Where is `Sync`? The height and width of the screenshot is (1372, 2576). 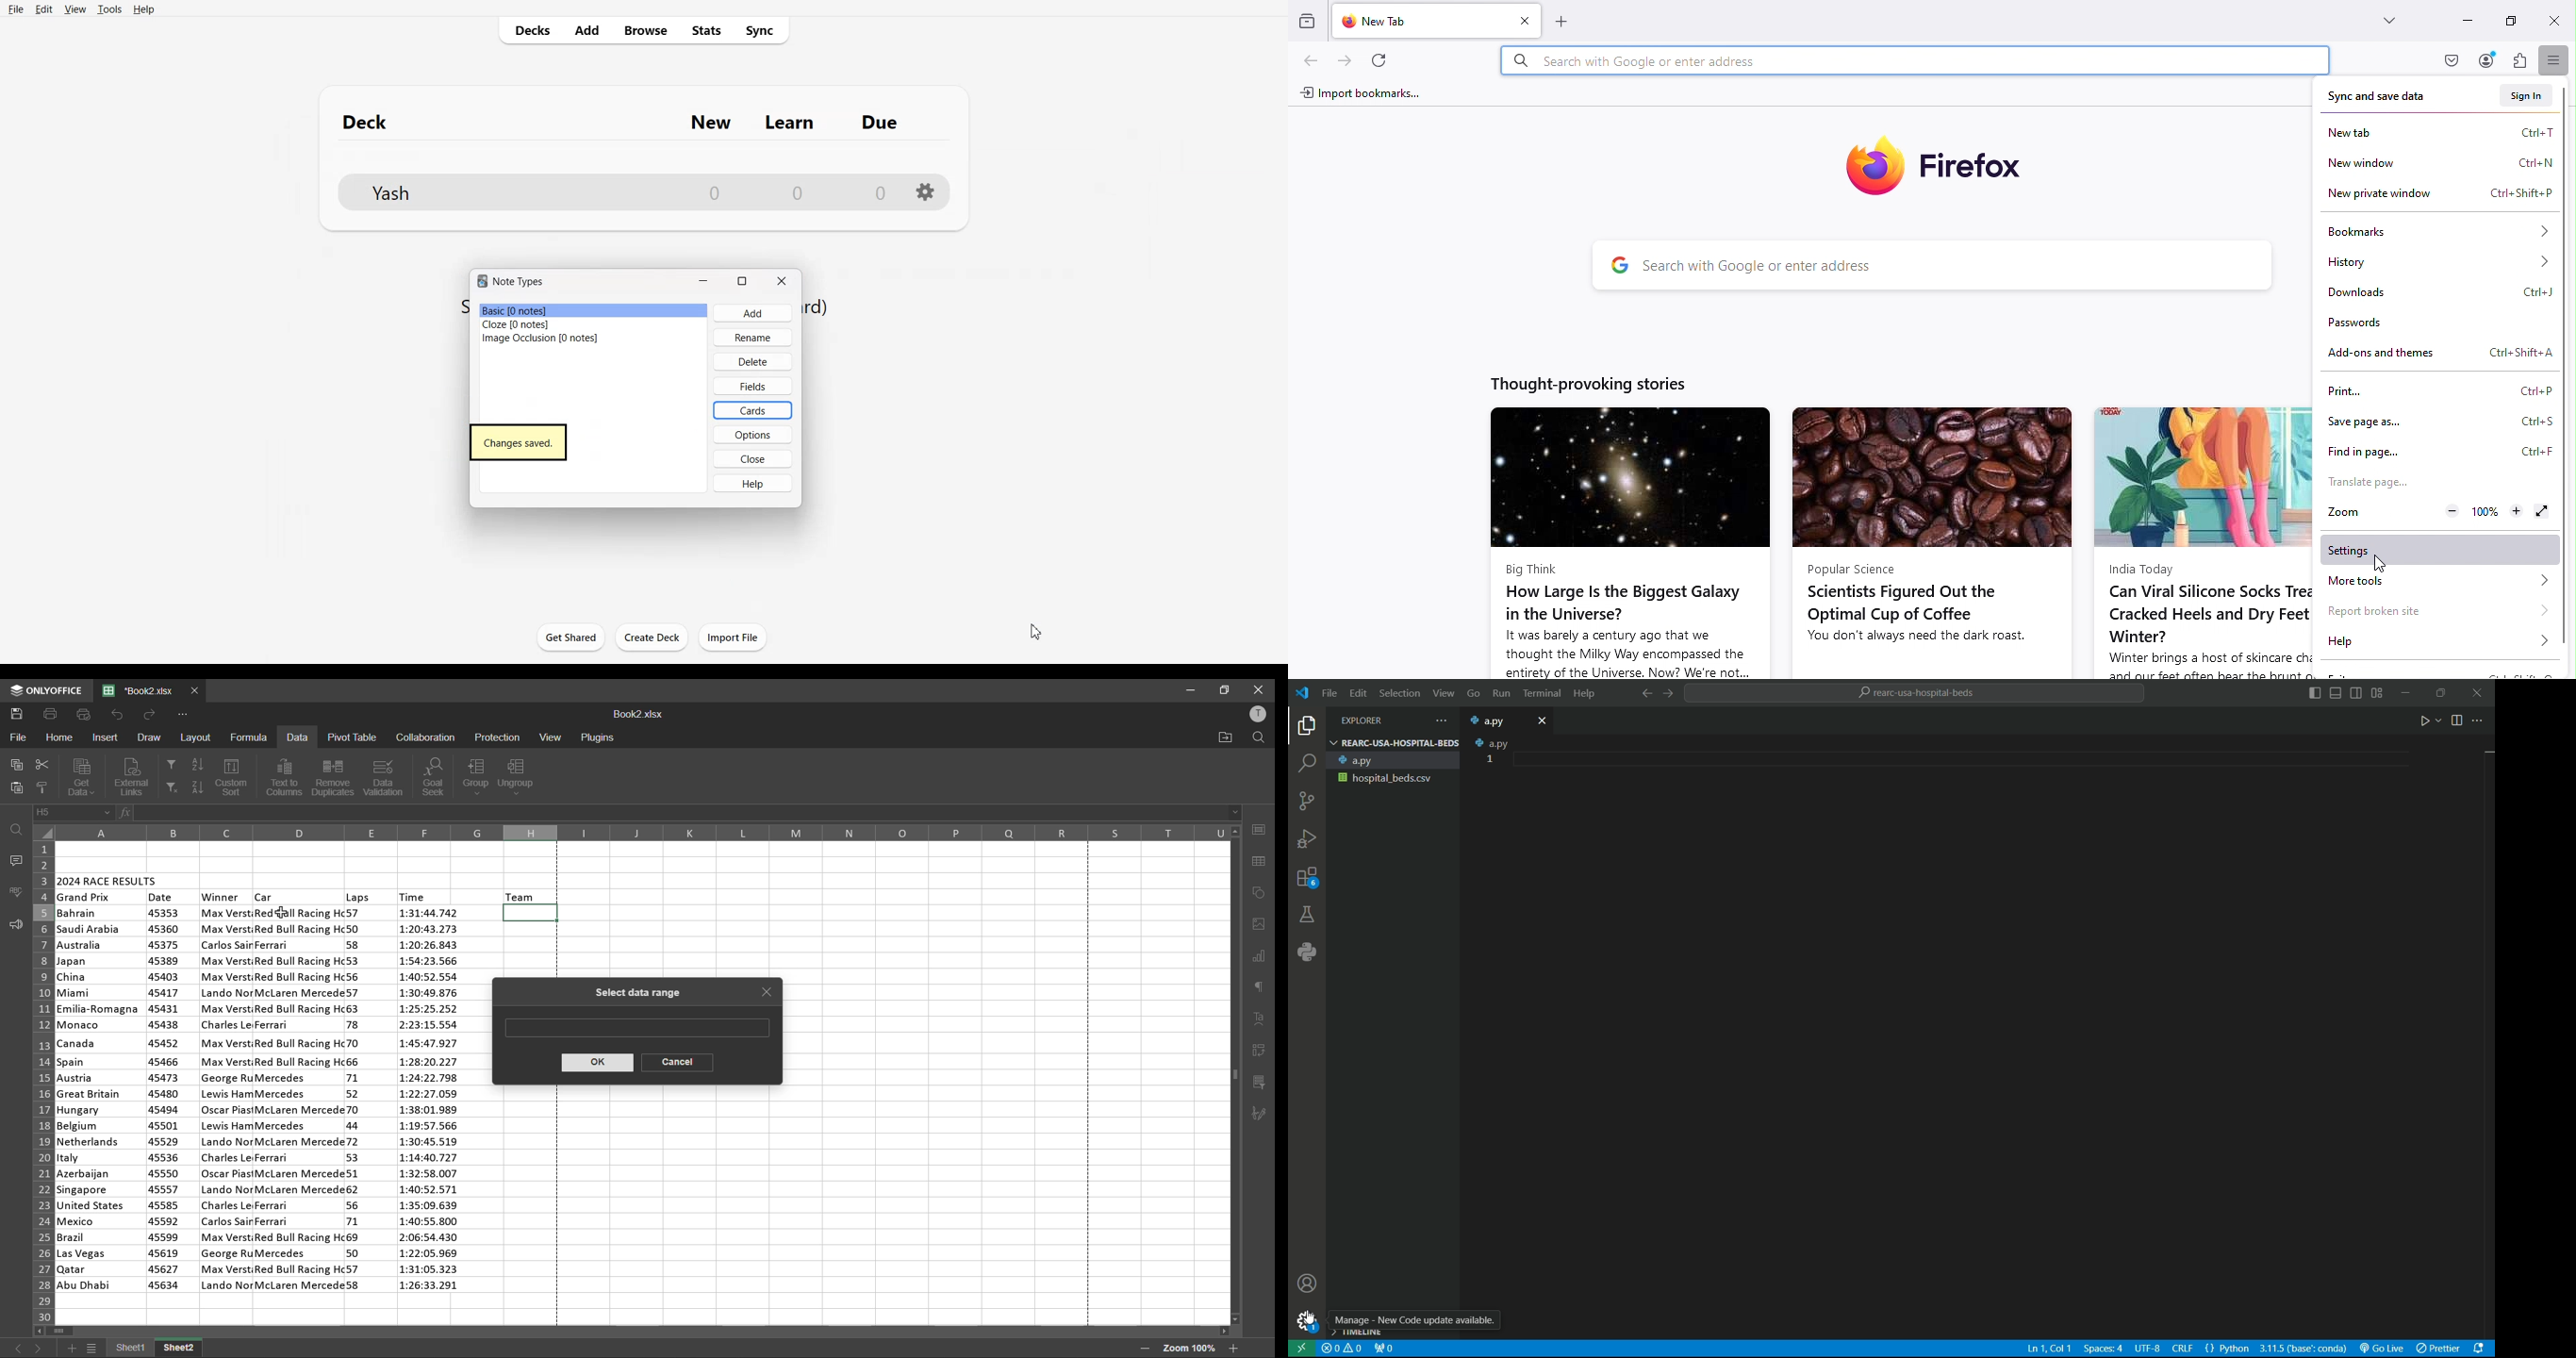
Sync is located at coordinates (762, 30).